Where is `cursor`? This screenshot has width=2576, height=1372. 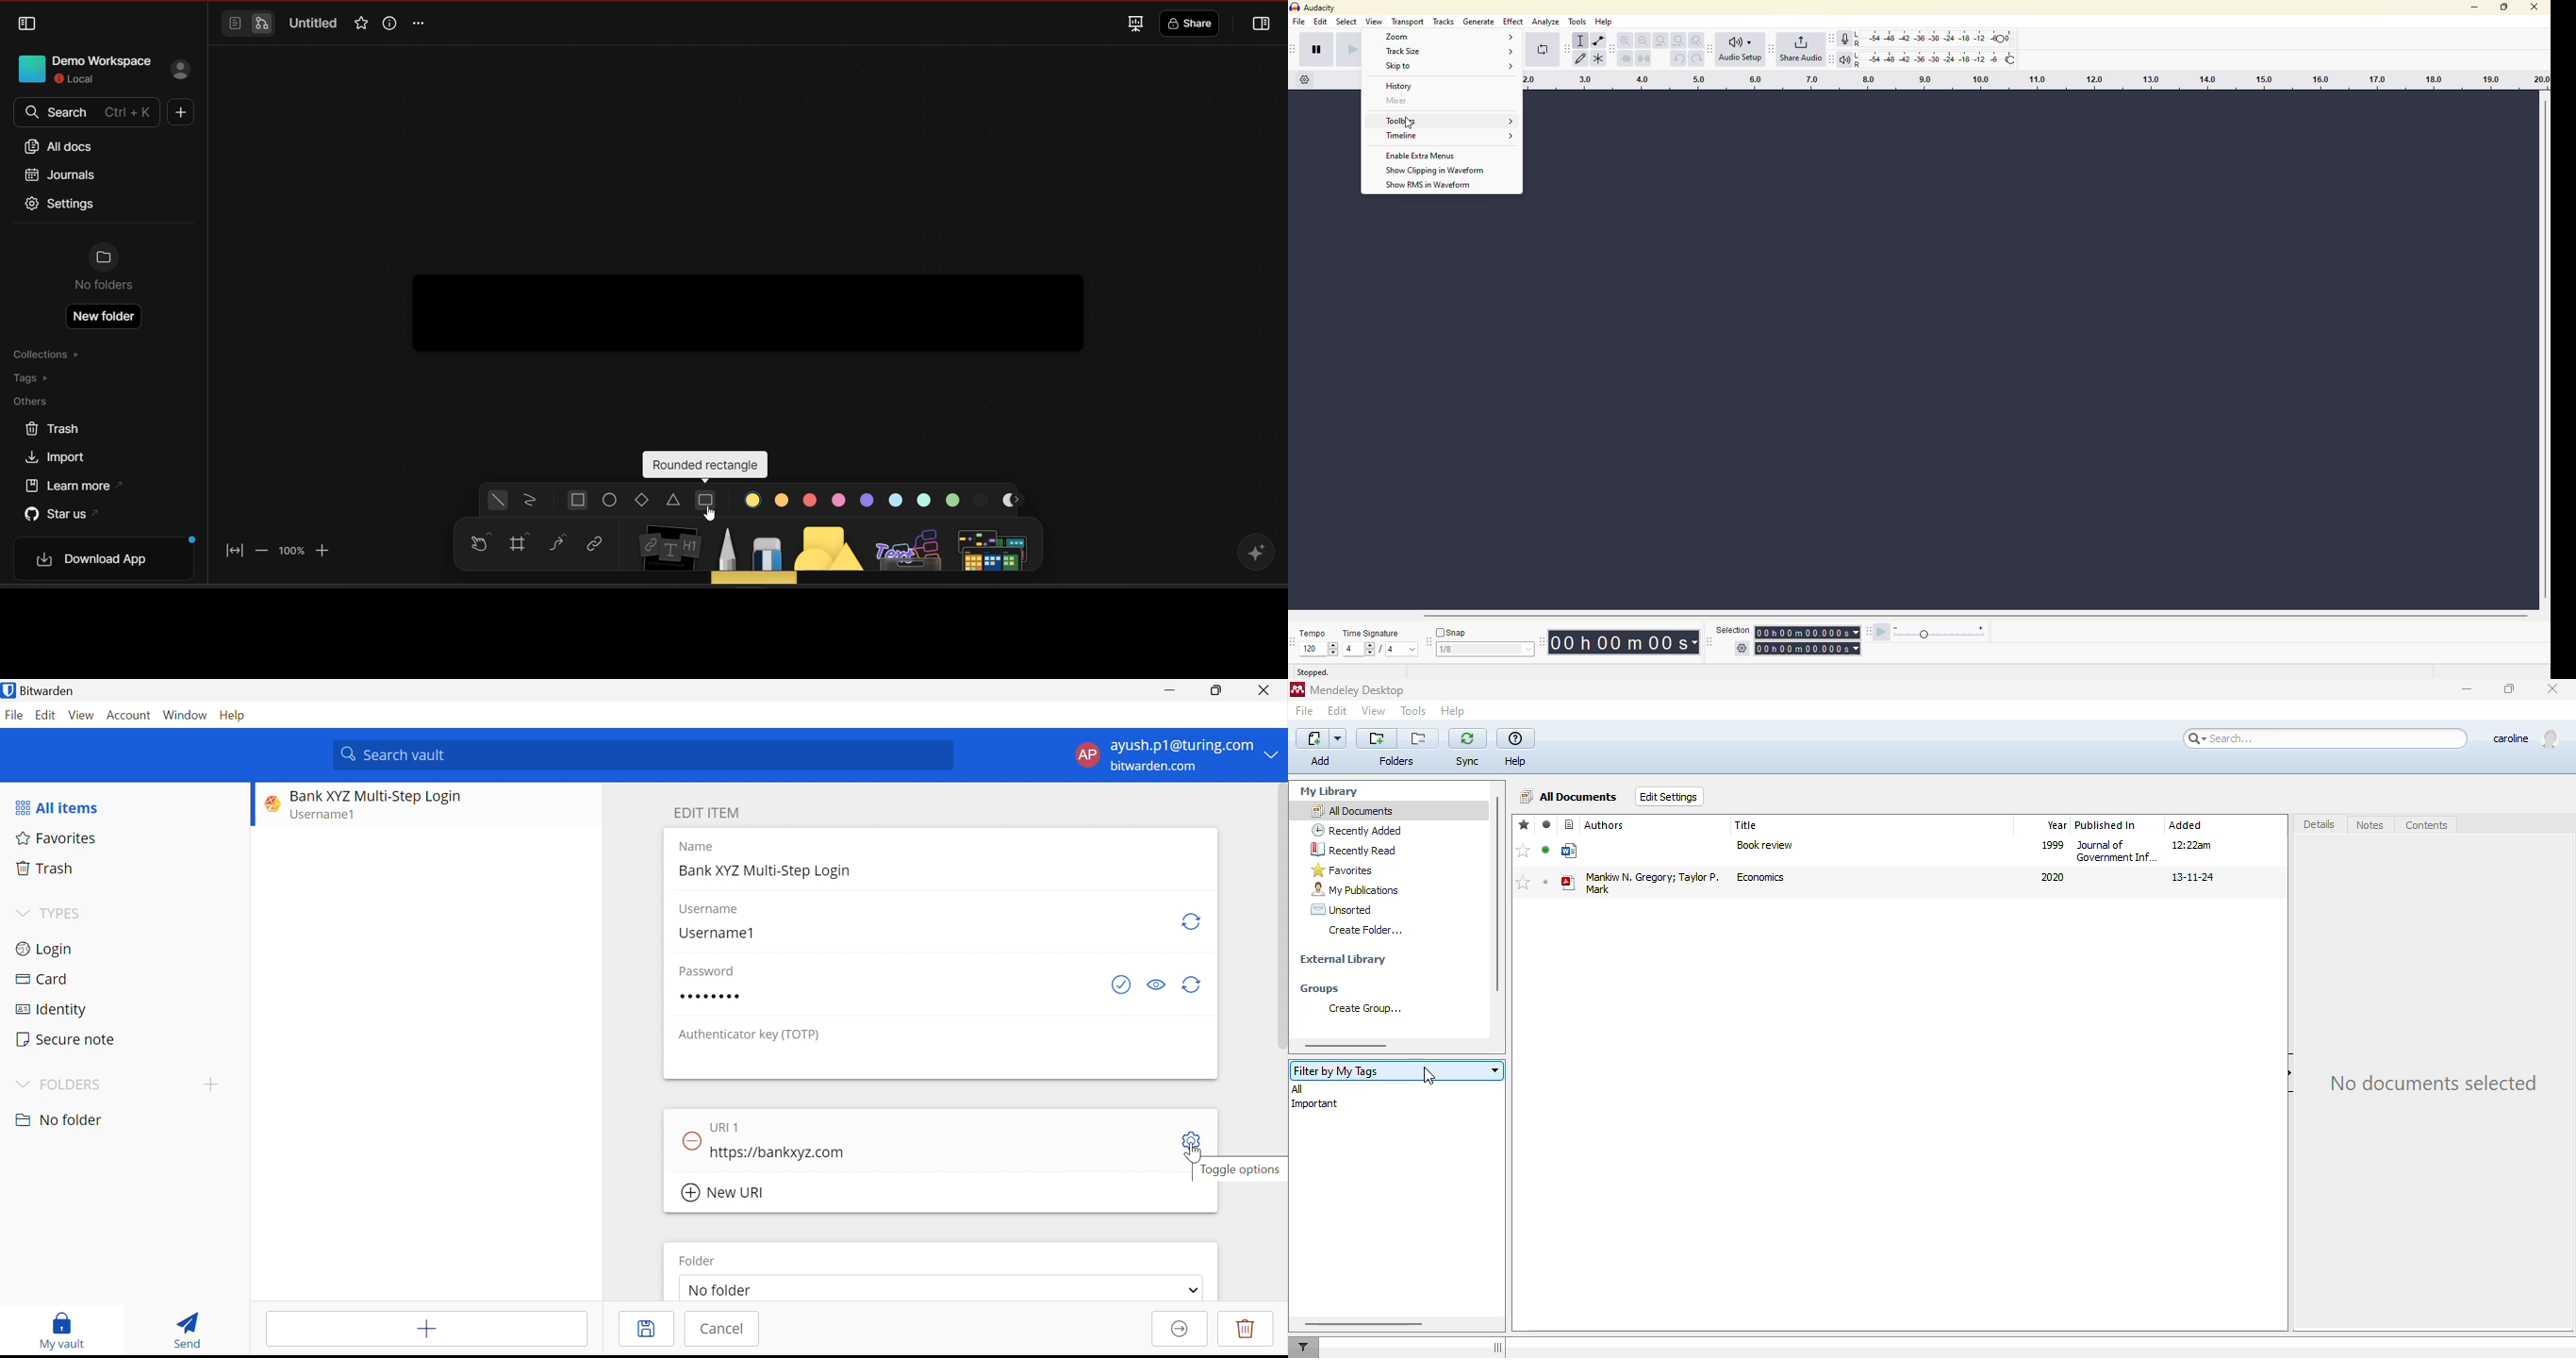 cursor is located at coordinates (1408, 125).